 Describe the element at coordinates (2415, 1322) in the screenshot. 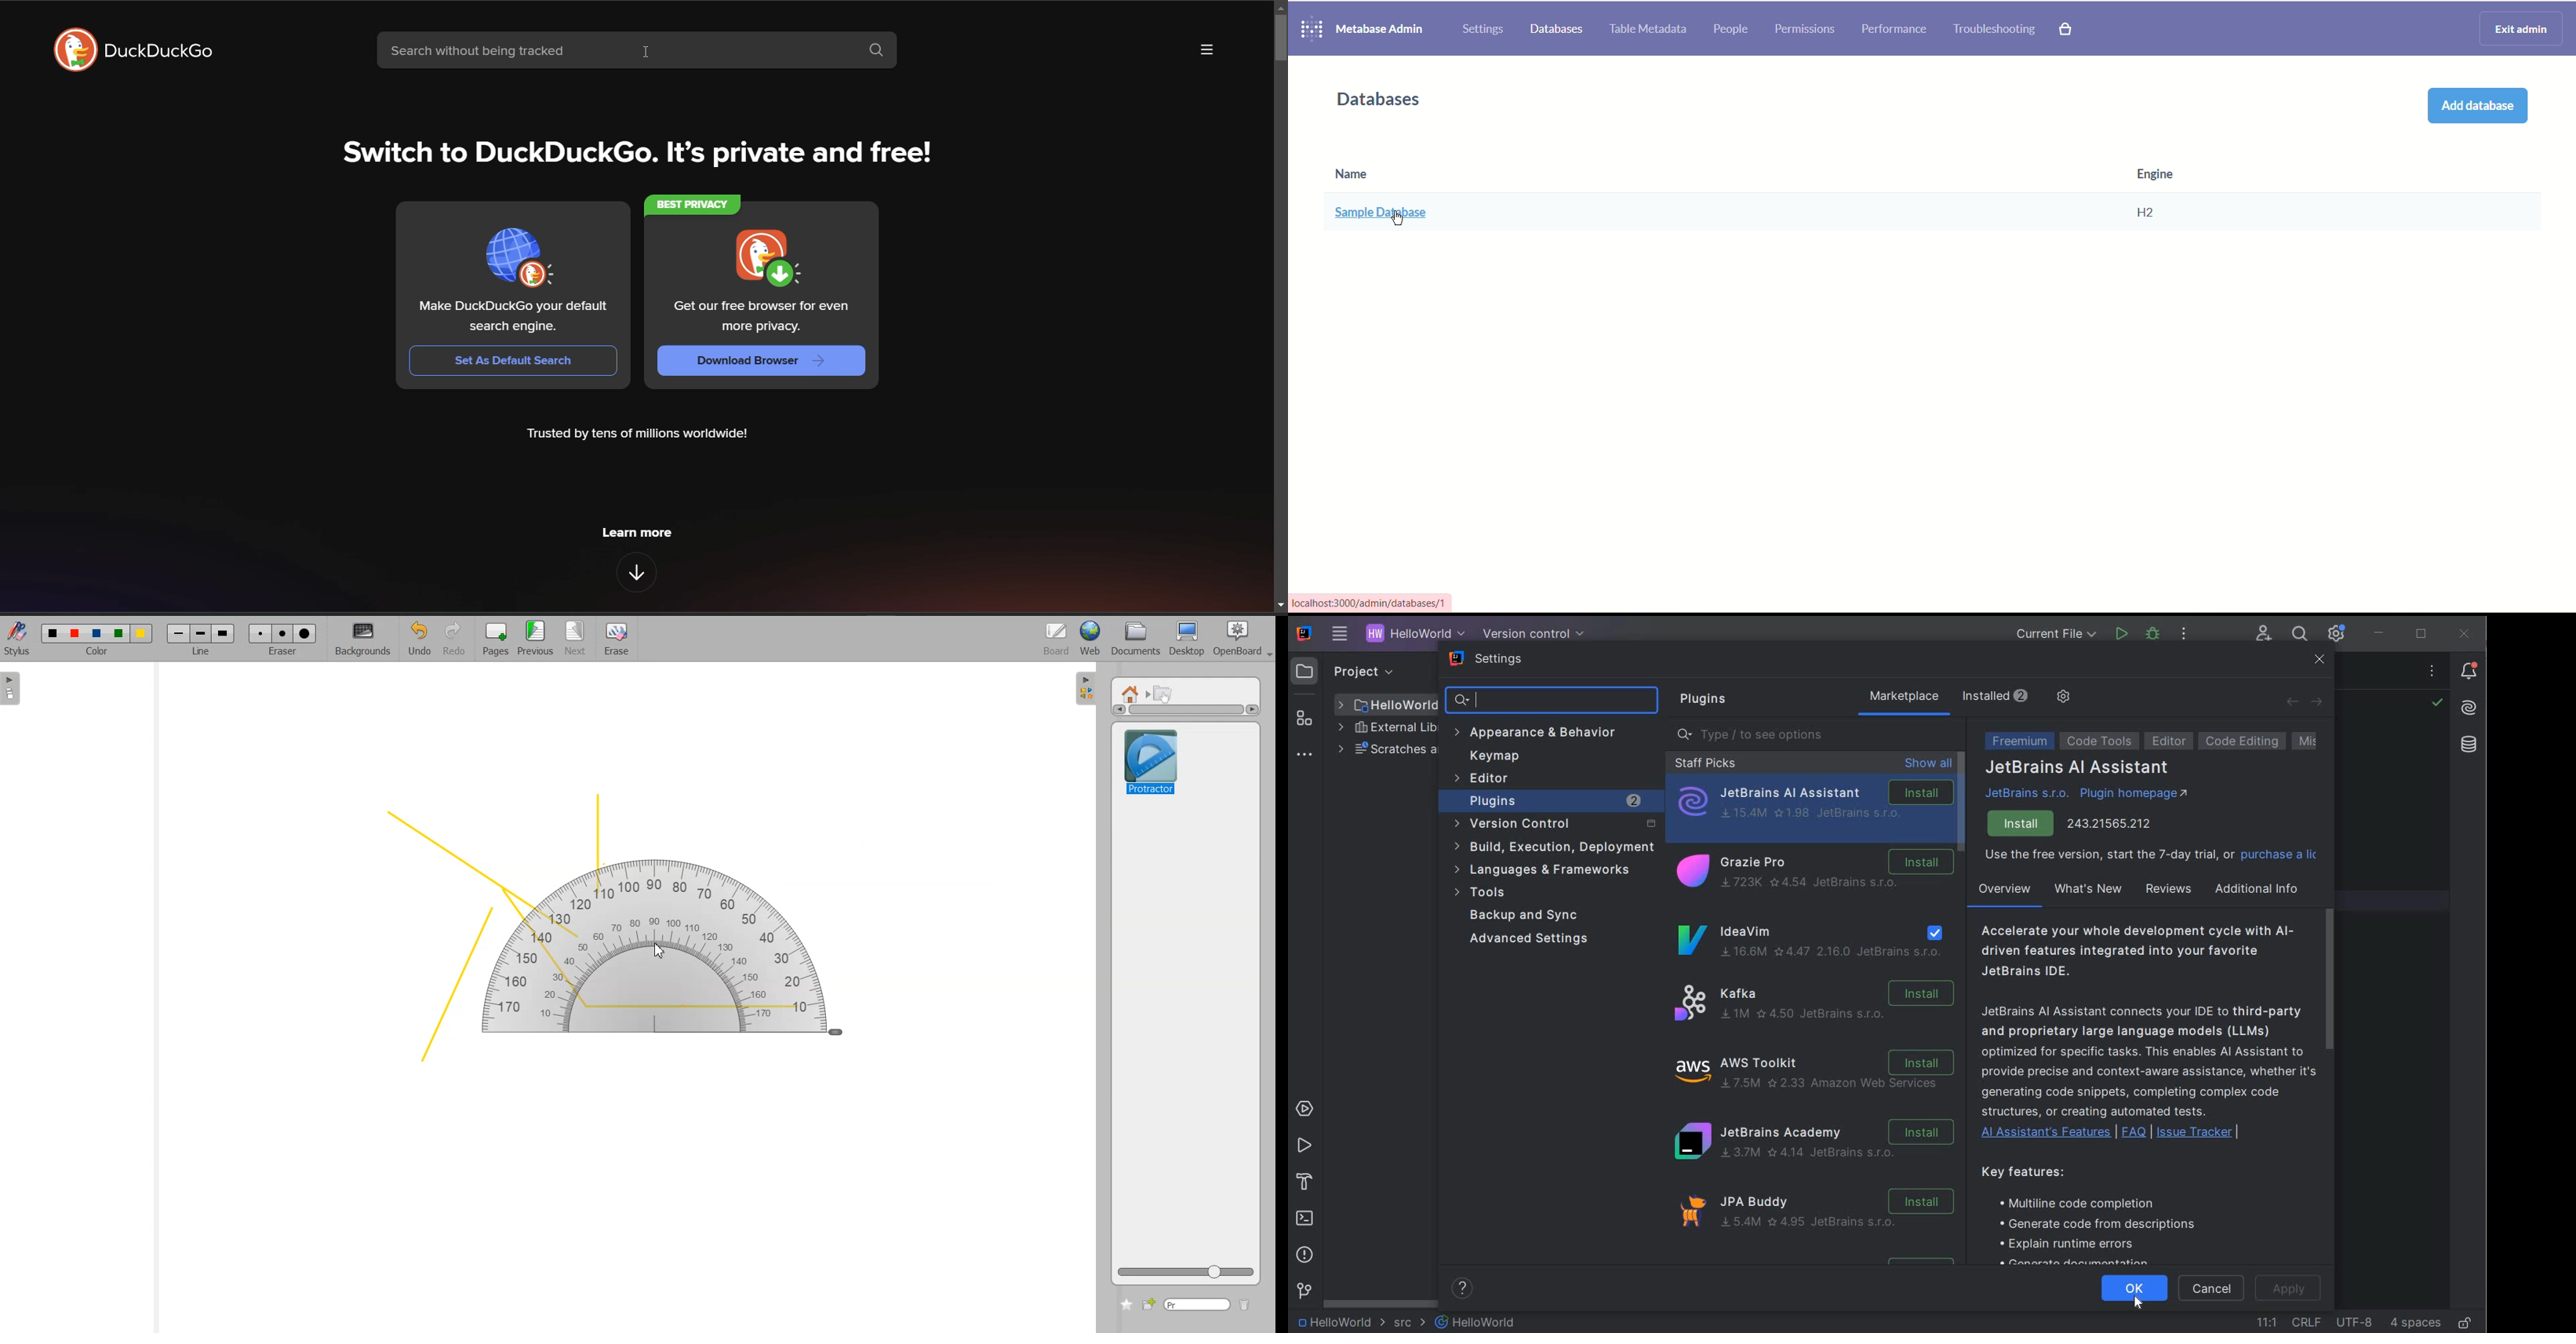

I see `INDENT` at that location.